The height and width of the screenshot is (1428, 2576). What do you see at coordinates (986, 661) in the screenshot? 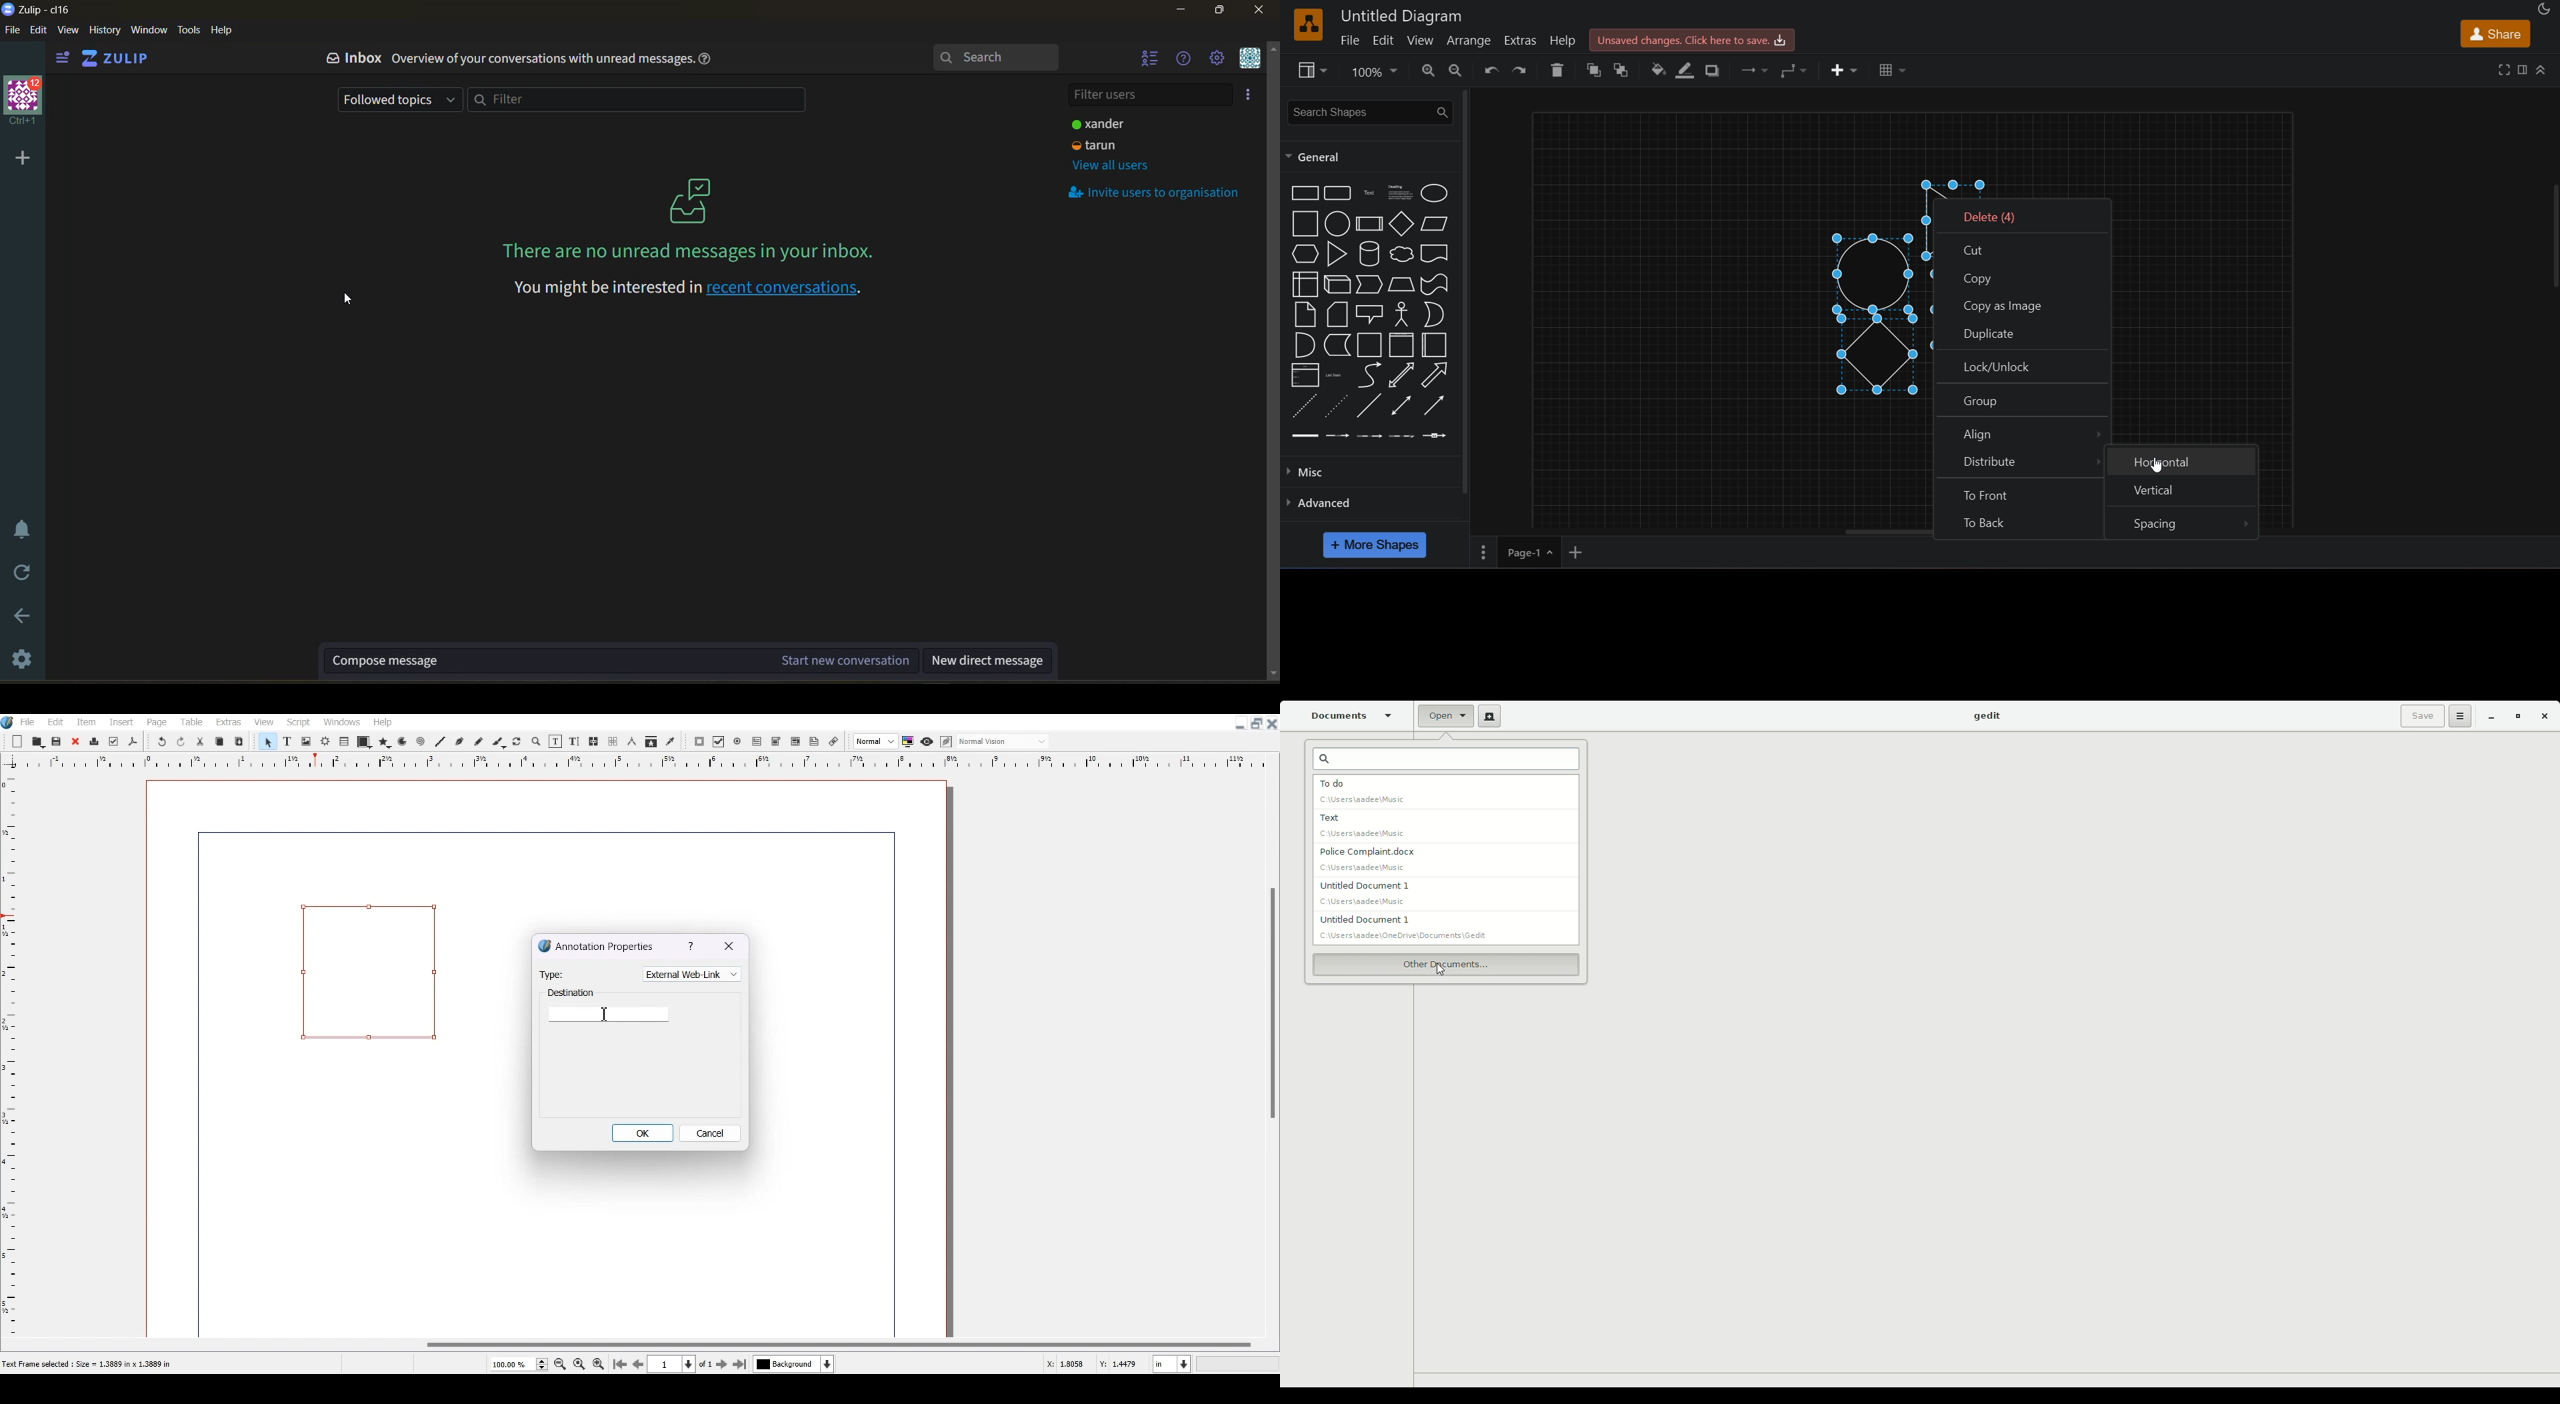
I see `new direct message` at bounding box center [986, 661].